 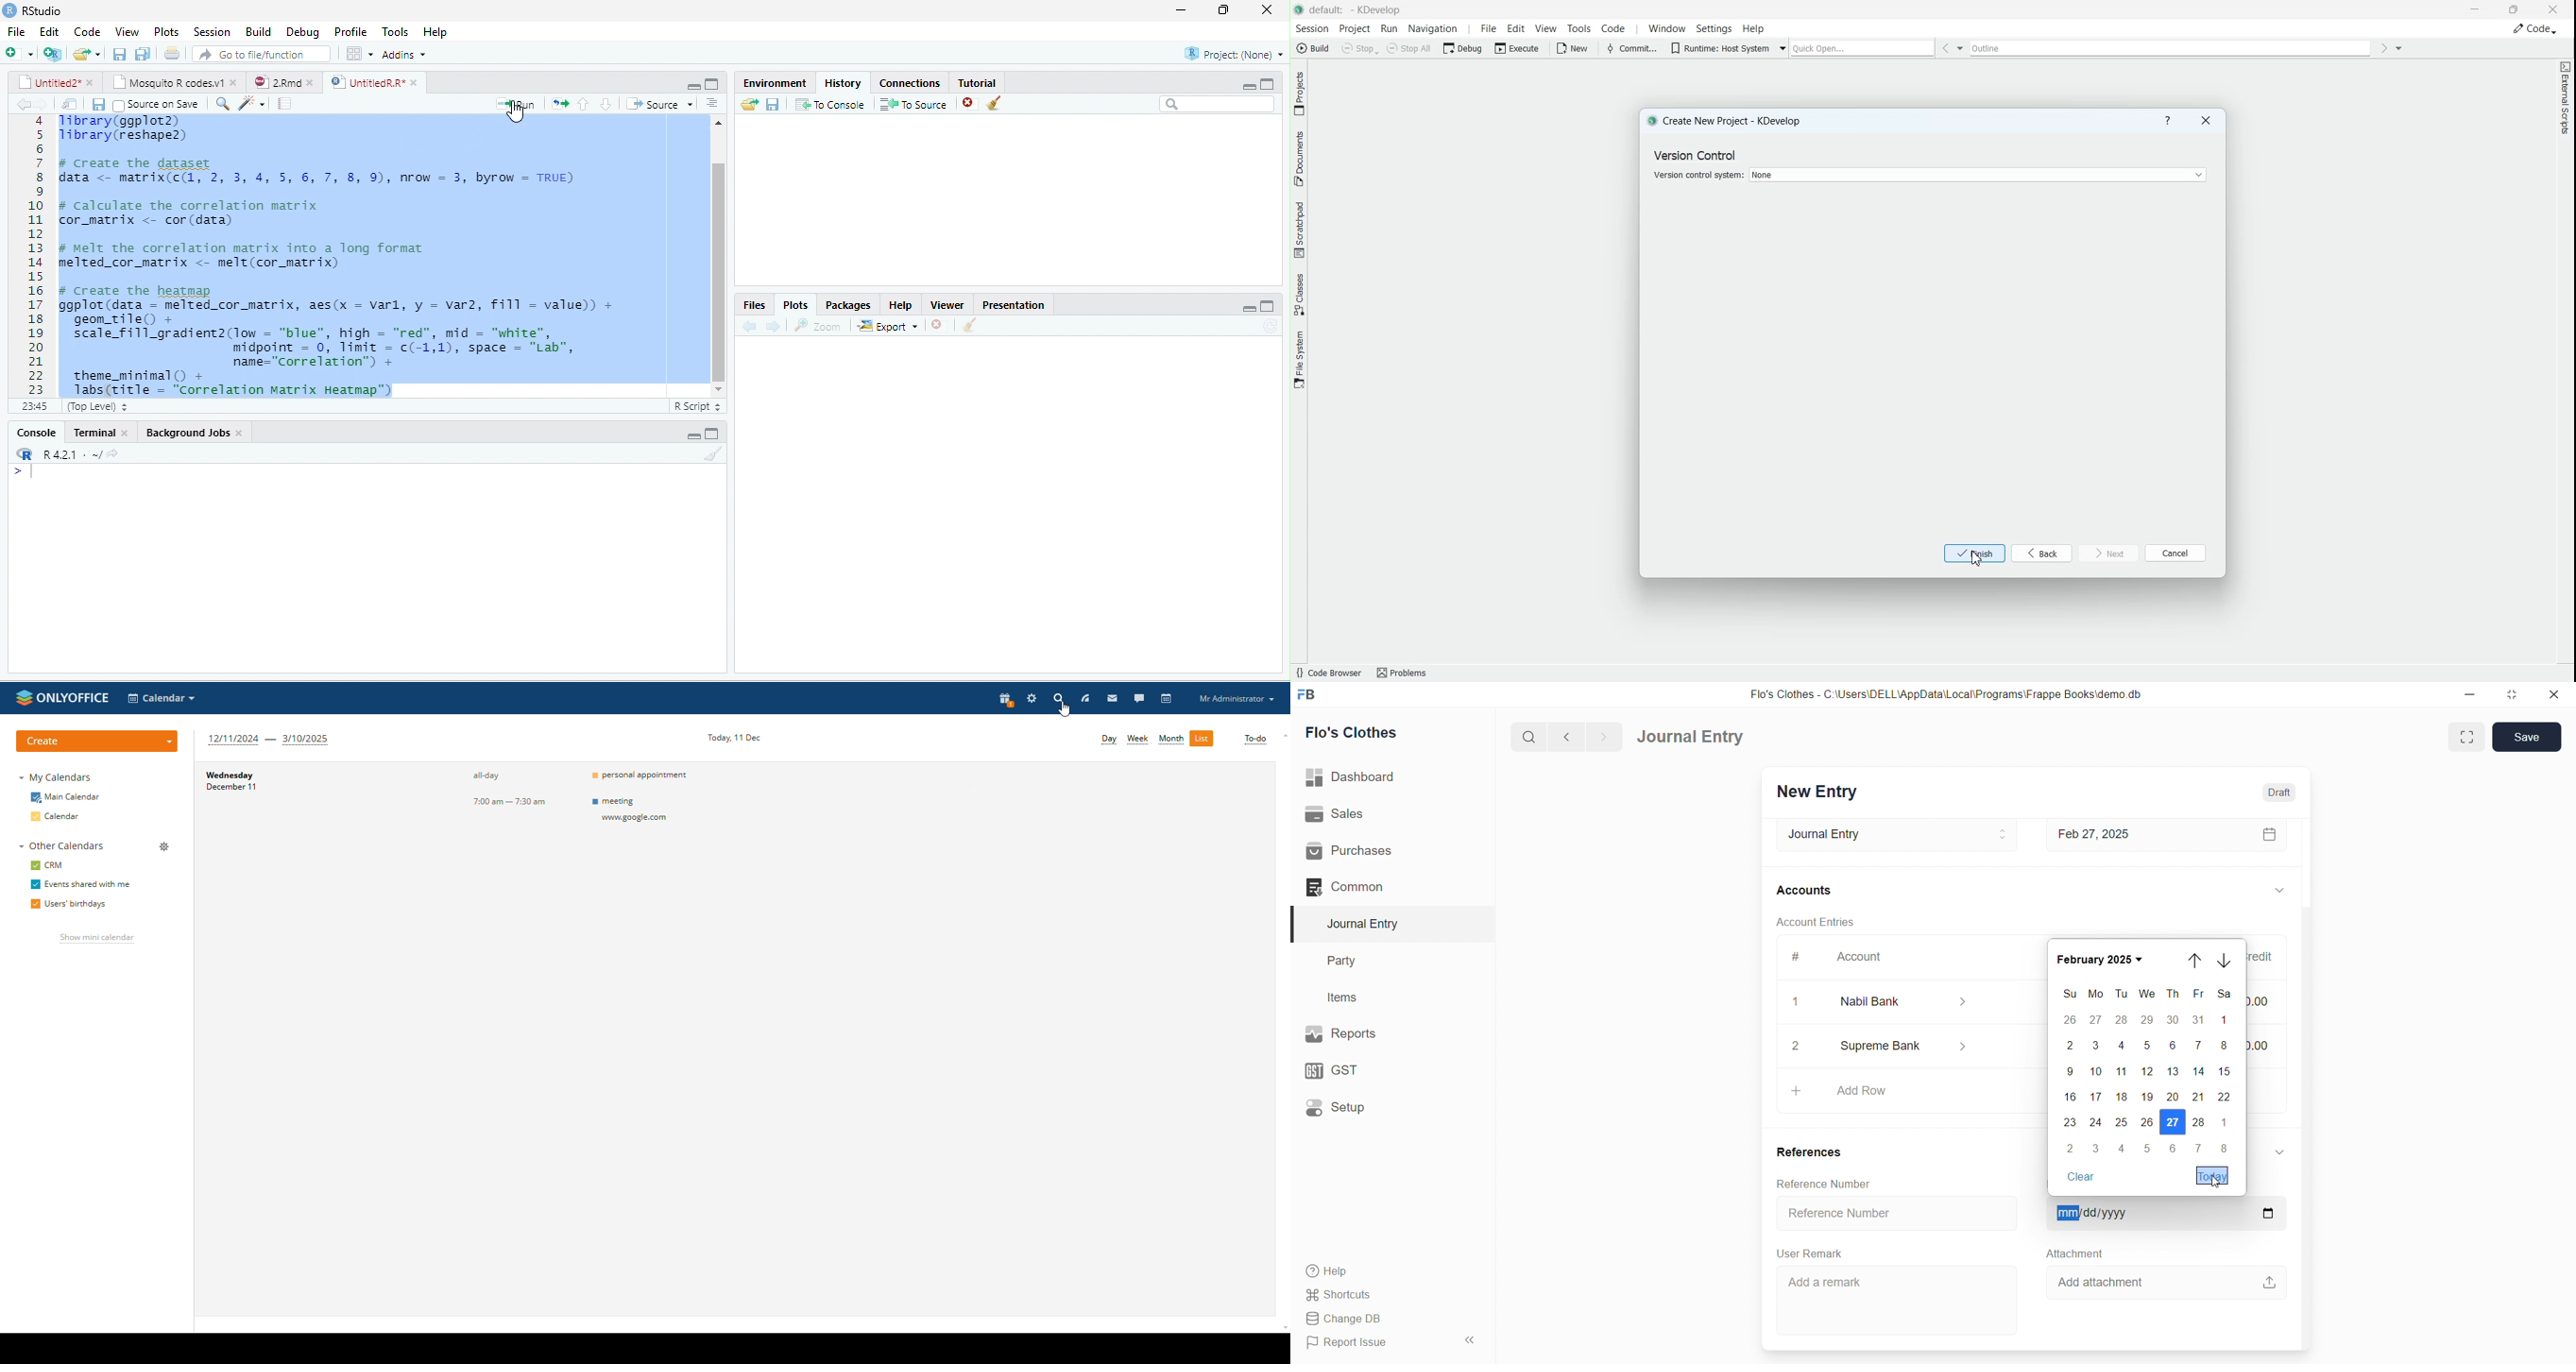 What do you see at coordinates (831, 106) in the screenshot?
I see `to console` at bounding box center [831, 106].